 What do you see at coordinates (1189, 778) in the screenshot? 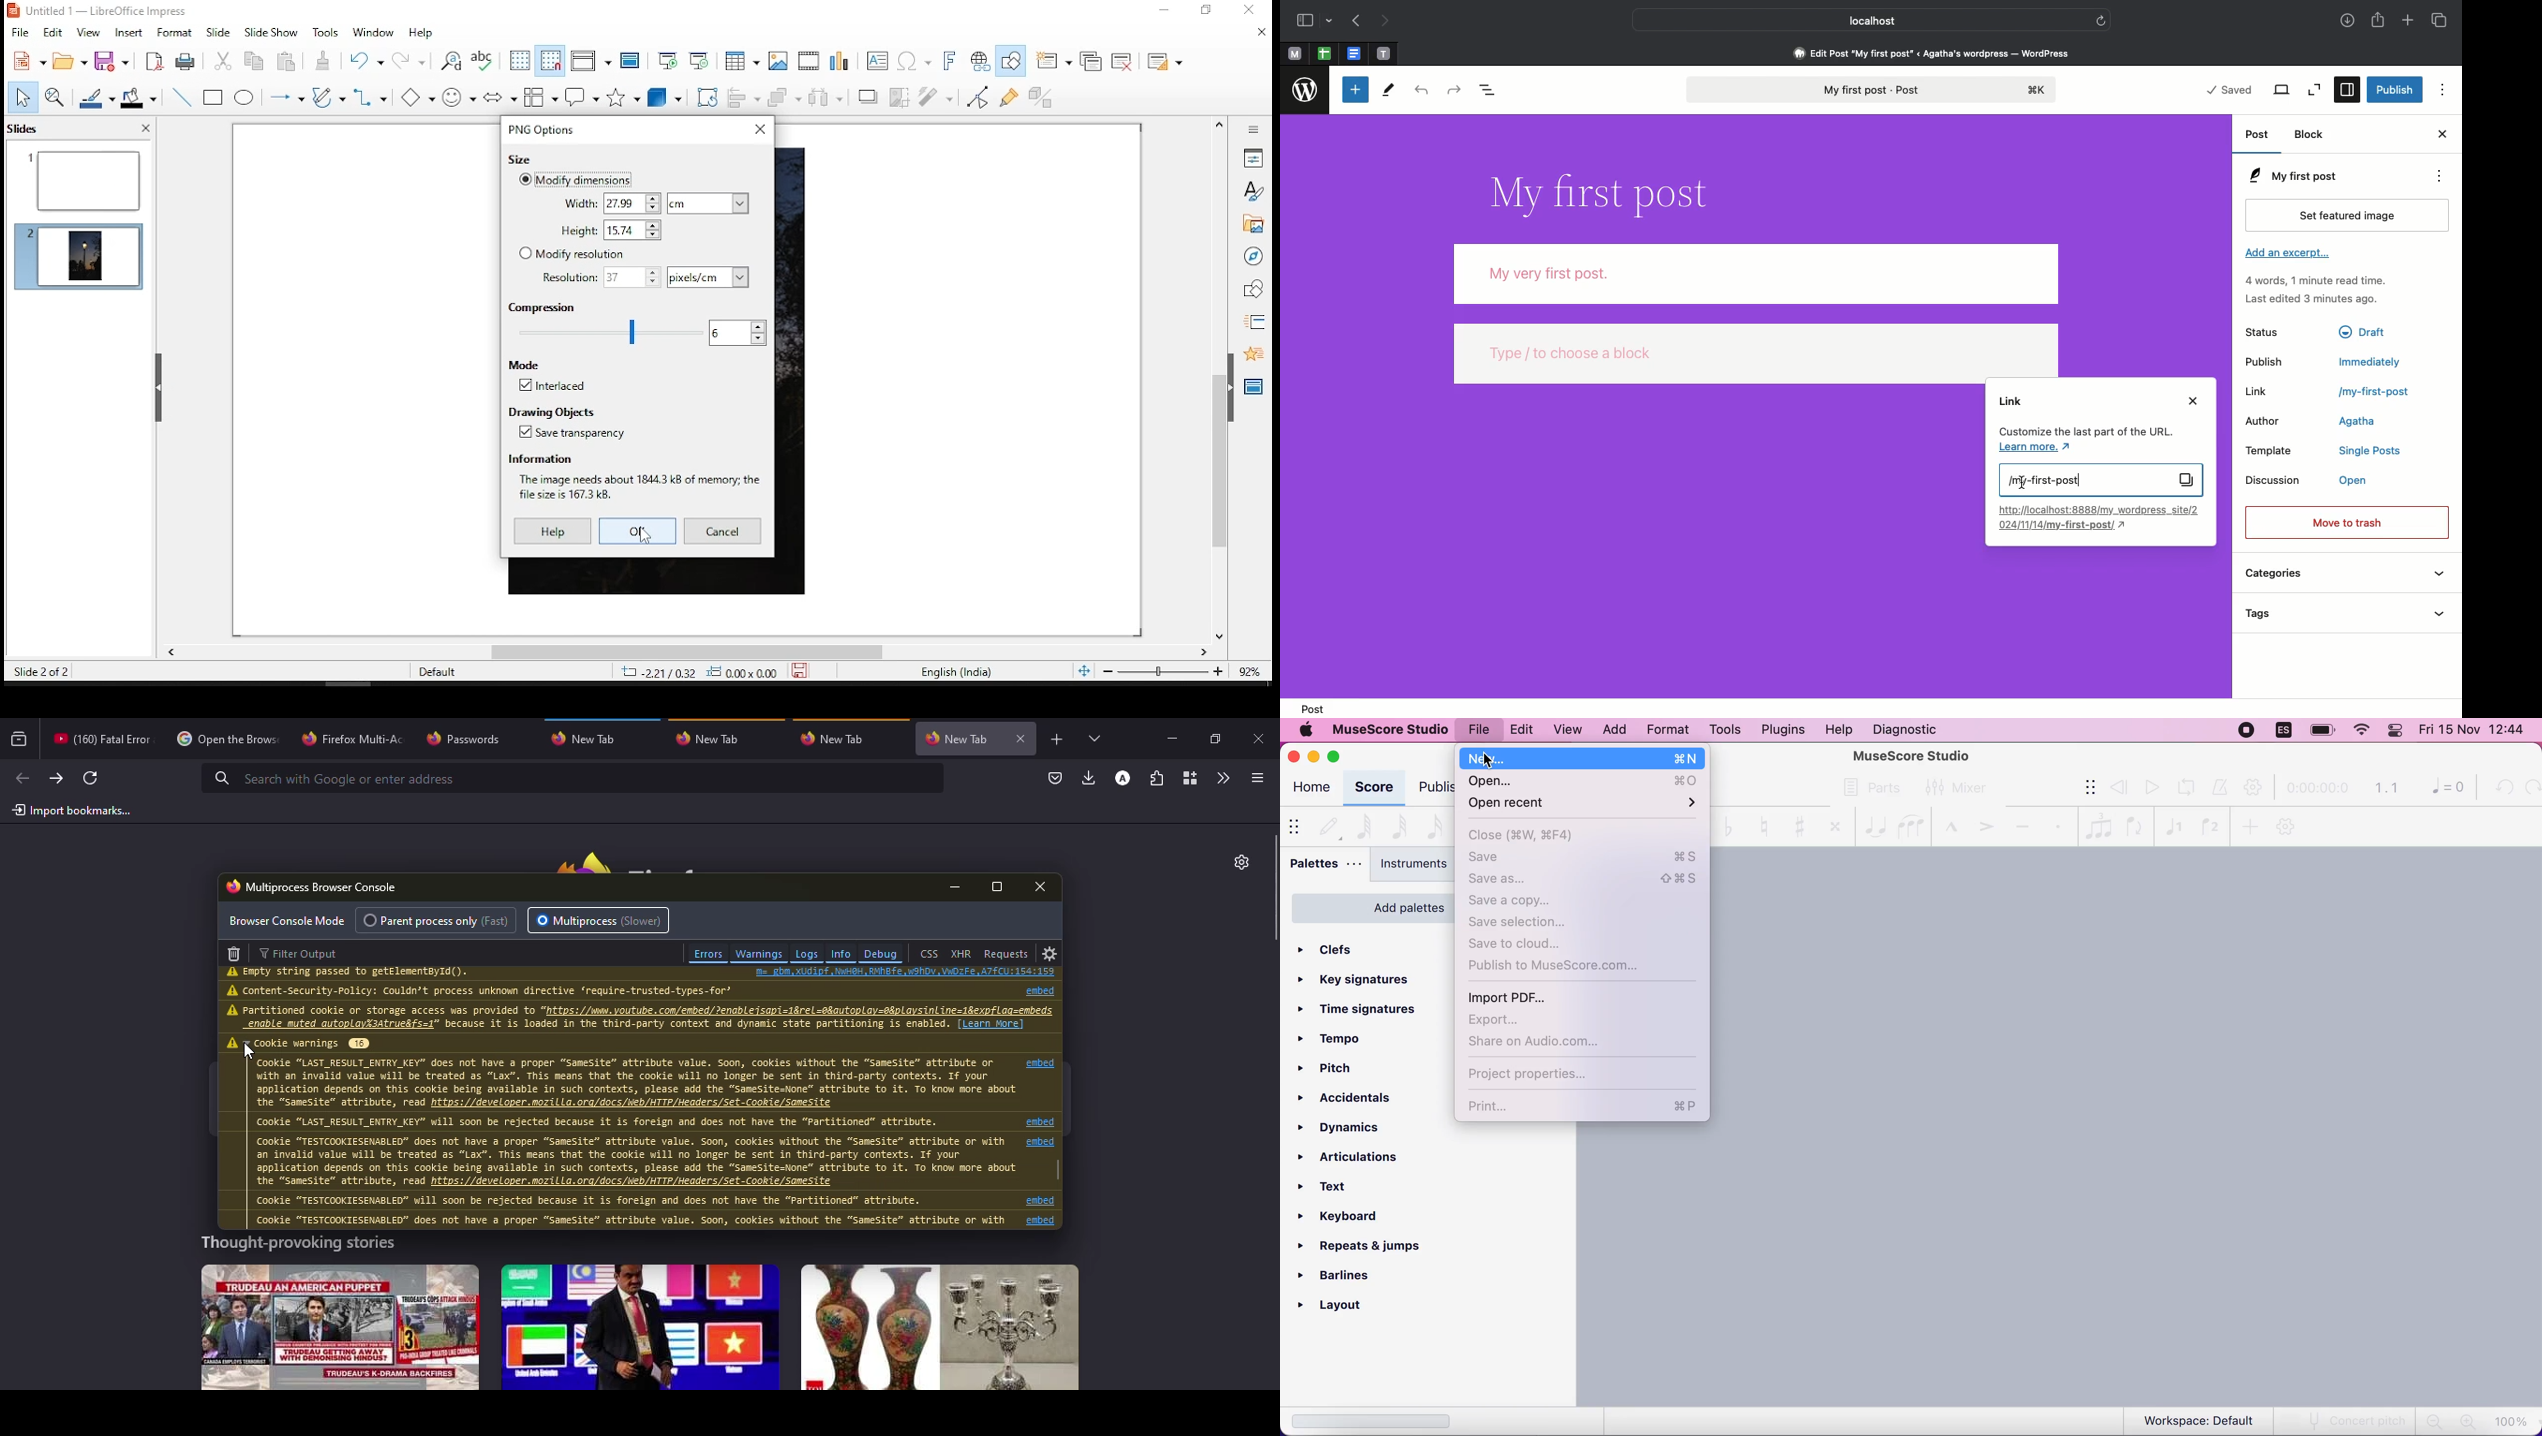
I see `container` at bounding box center [1189, 778].